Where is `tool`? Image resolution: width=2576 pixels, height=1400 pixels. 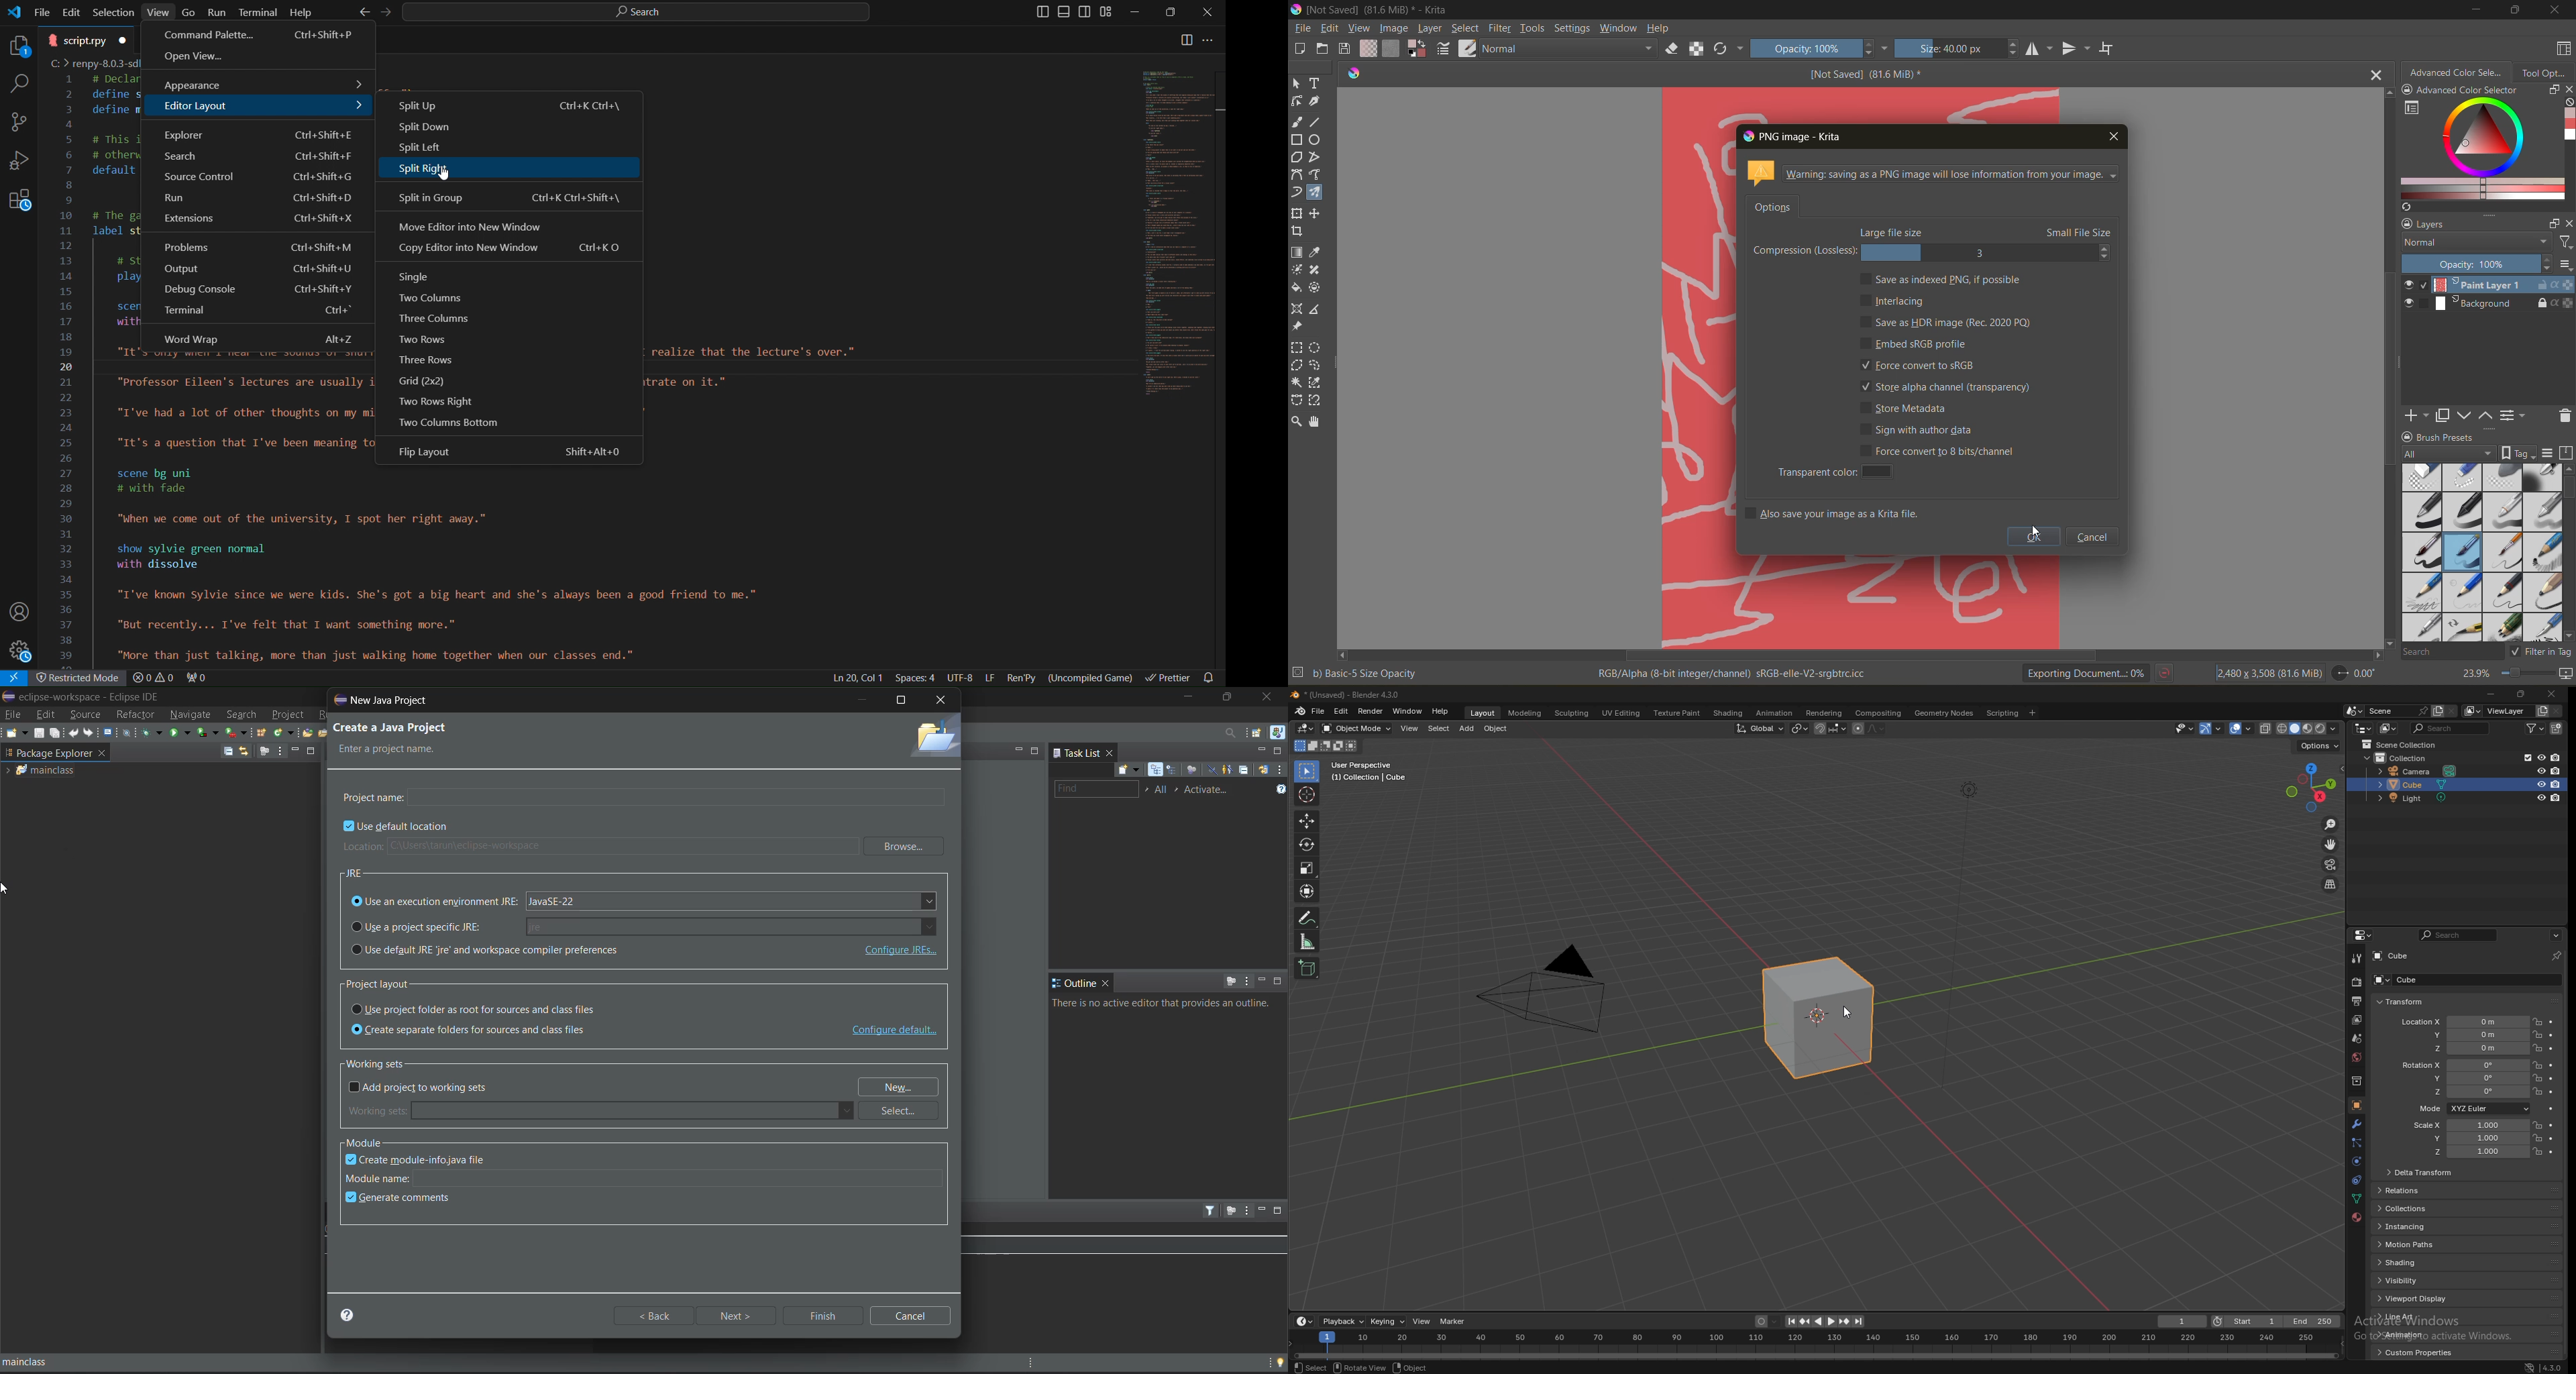 tool is located at coordinates (1318, 174).